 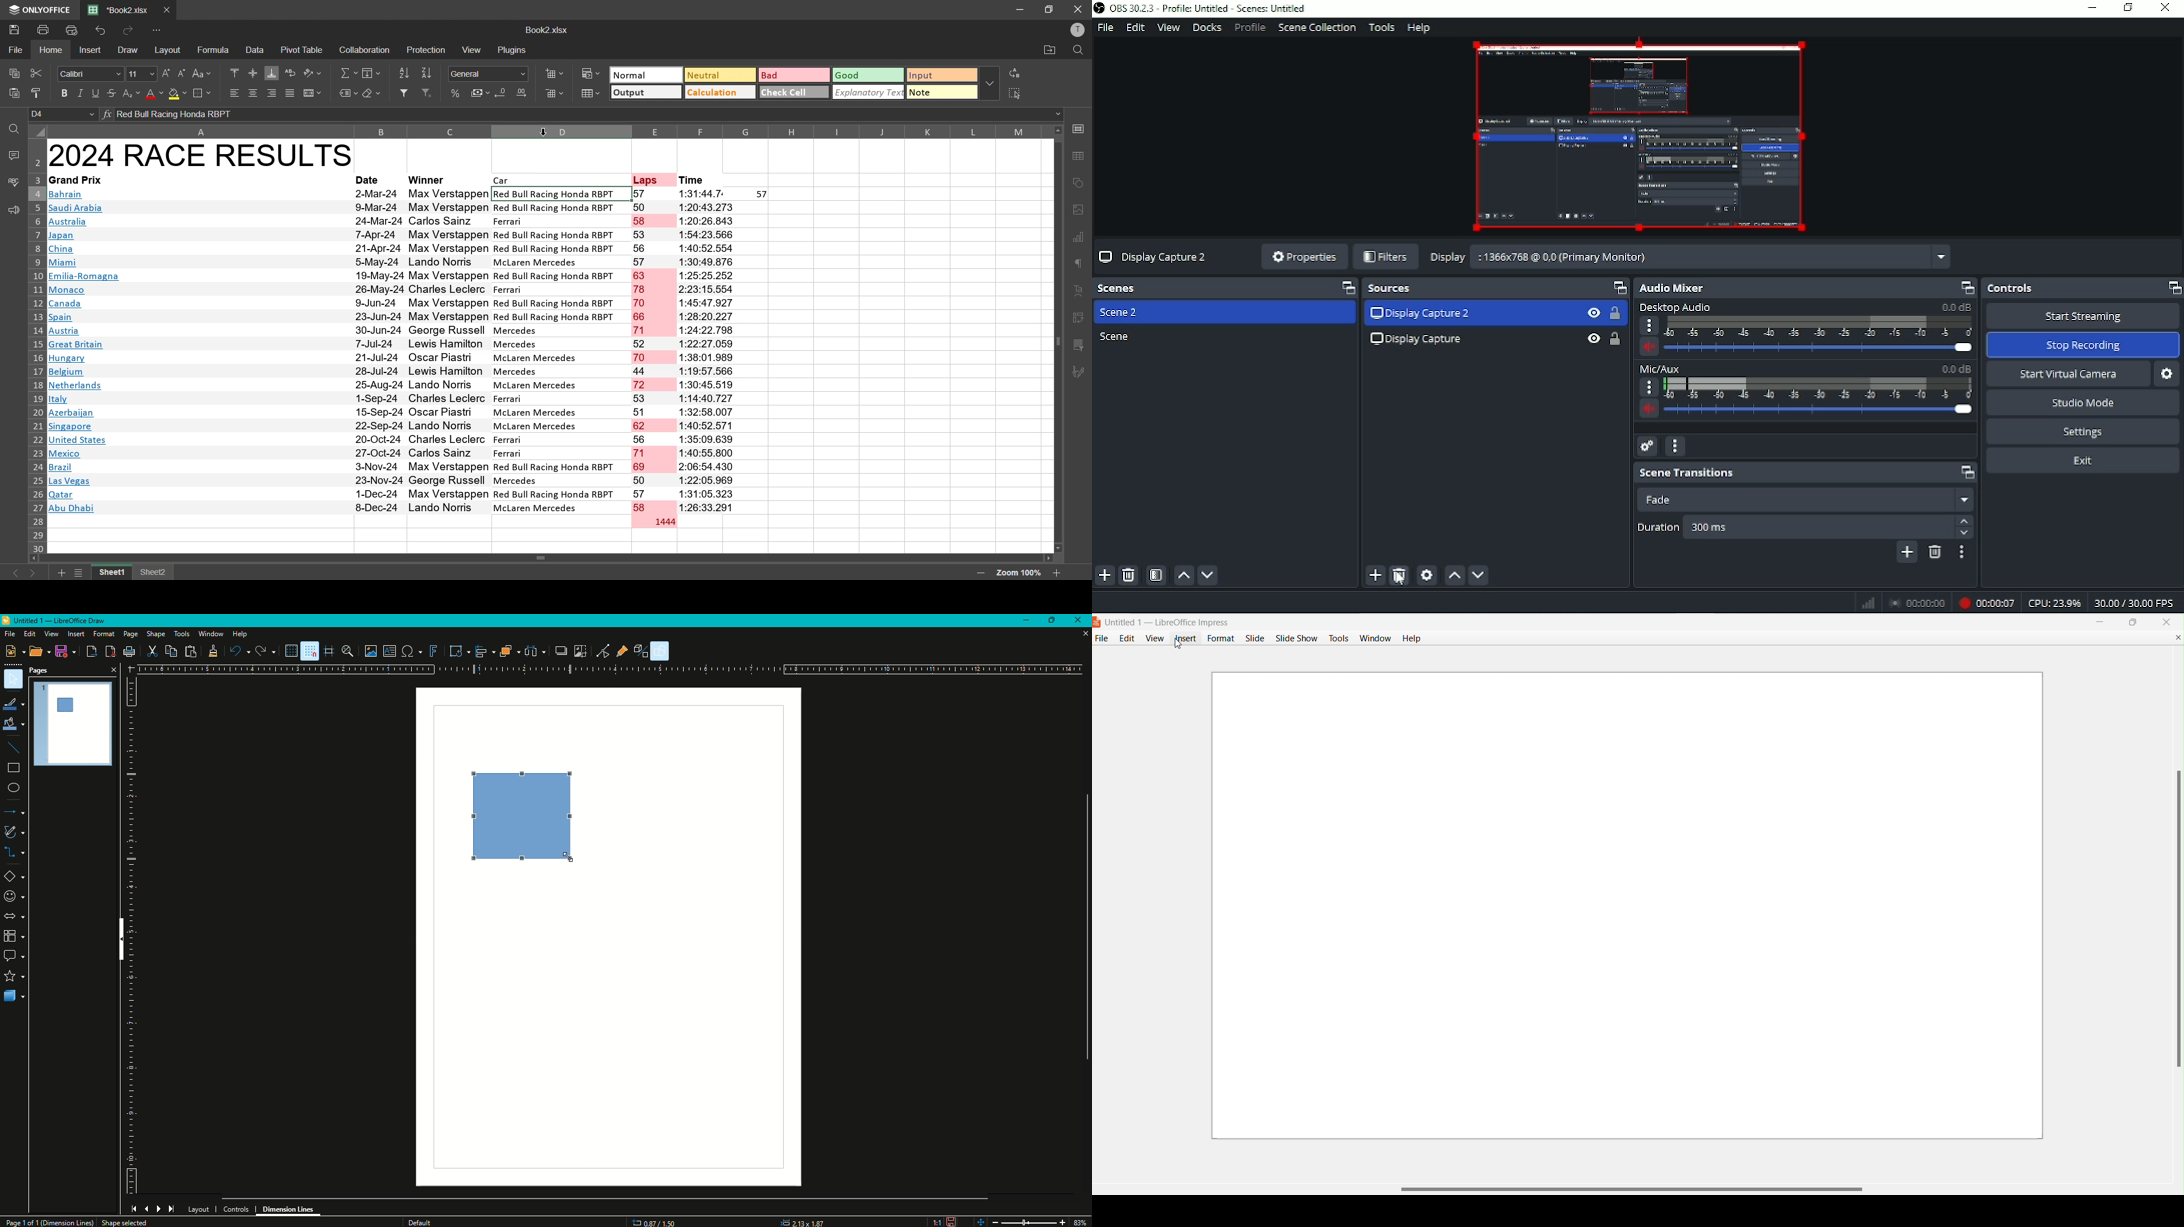 What do you see at coordinates (942, 93) in the screenshot?
I see `note` at bounding box center [942, 93].